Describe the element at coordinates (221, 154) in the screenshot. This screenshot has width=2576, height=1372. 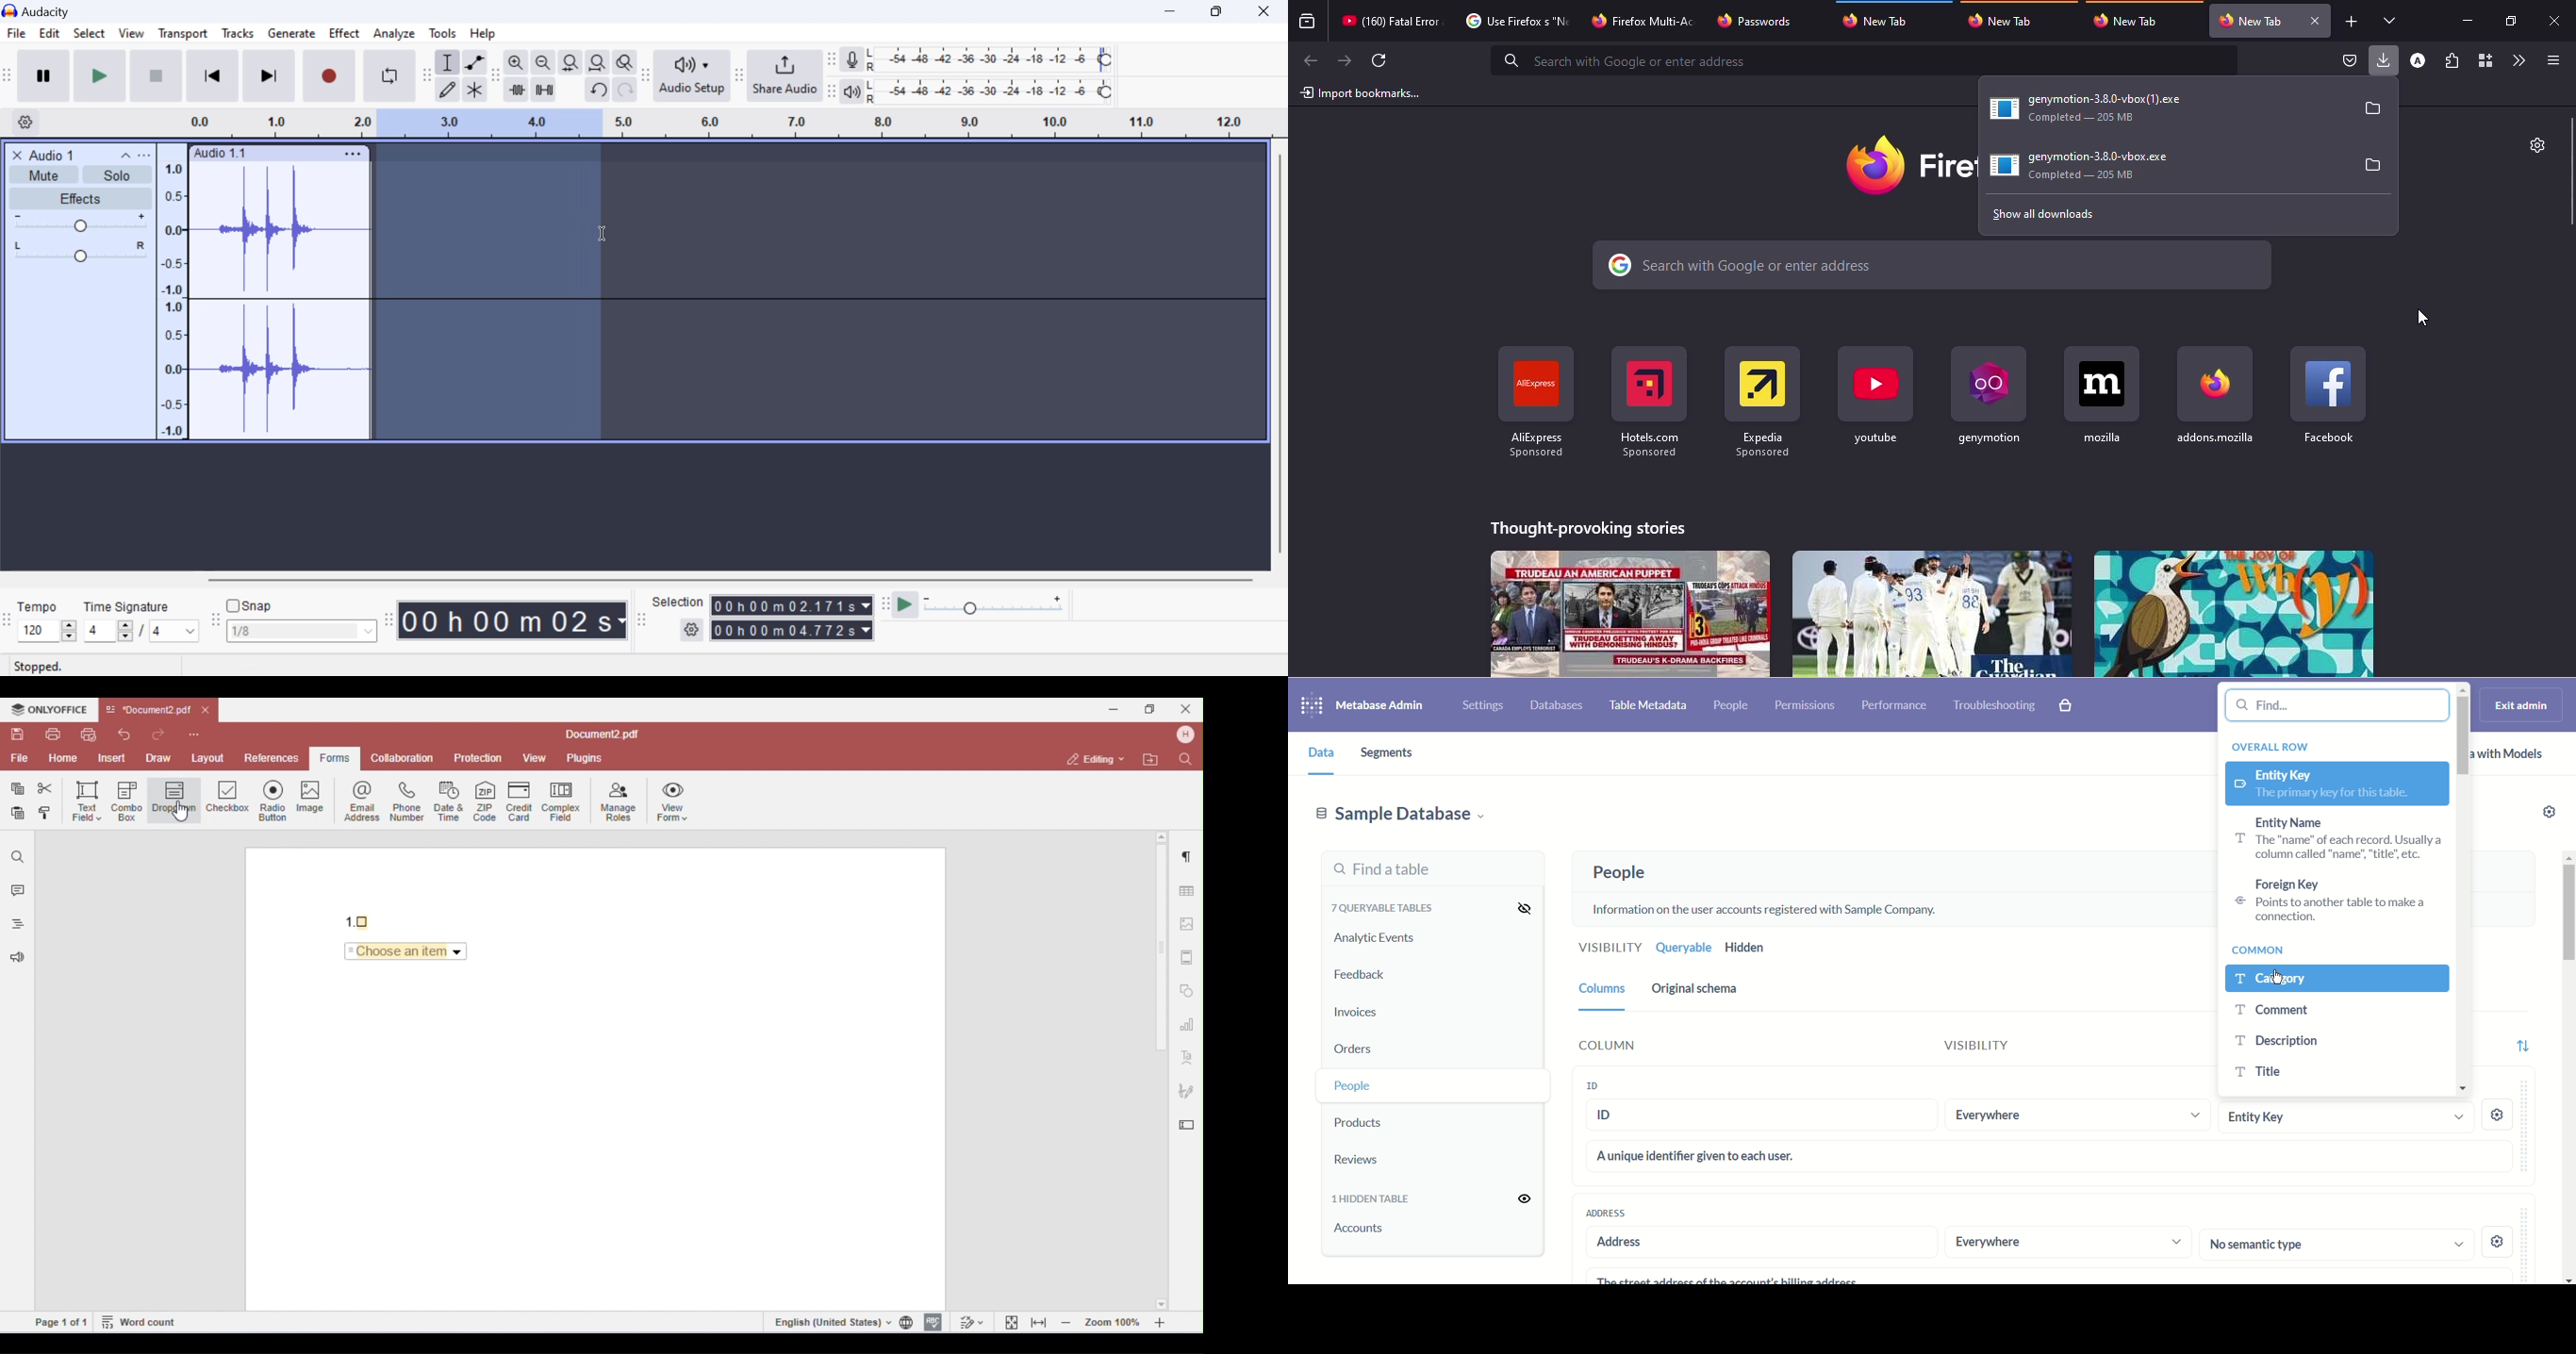
I see `Clip Label` at that location.